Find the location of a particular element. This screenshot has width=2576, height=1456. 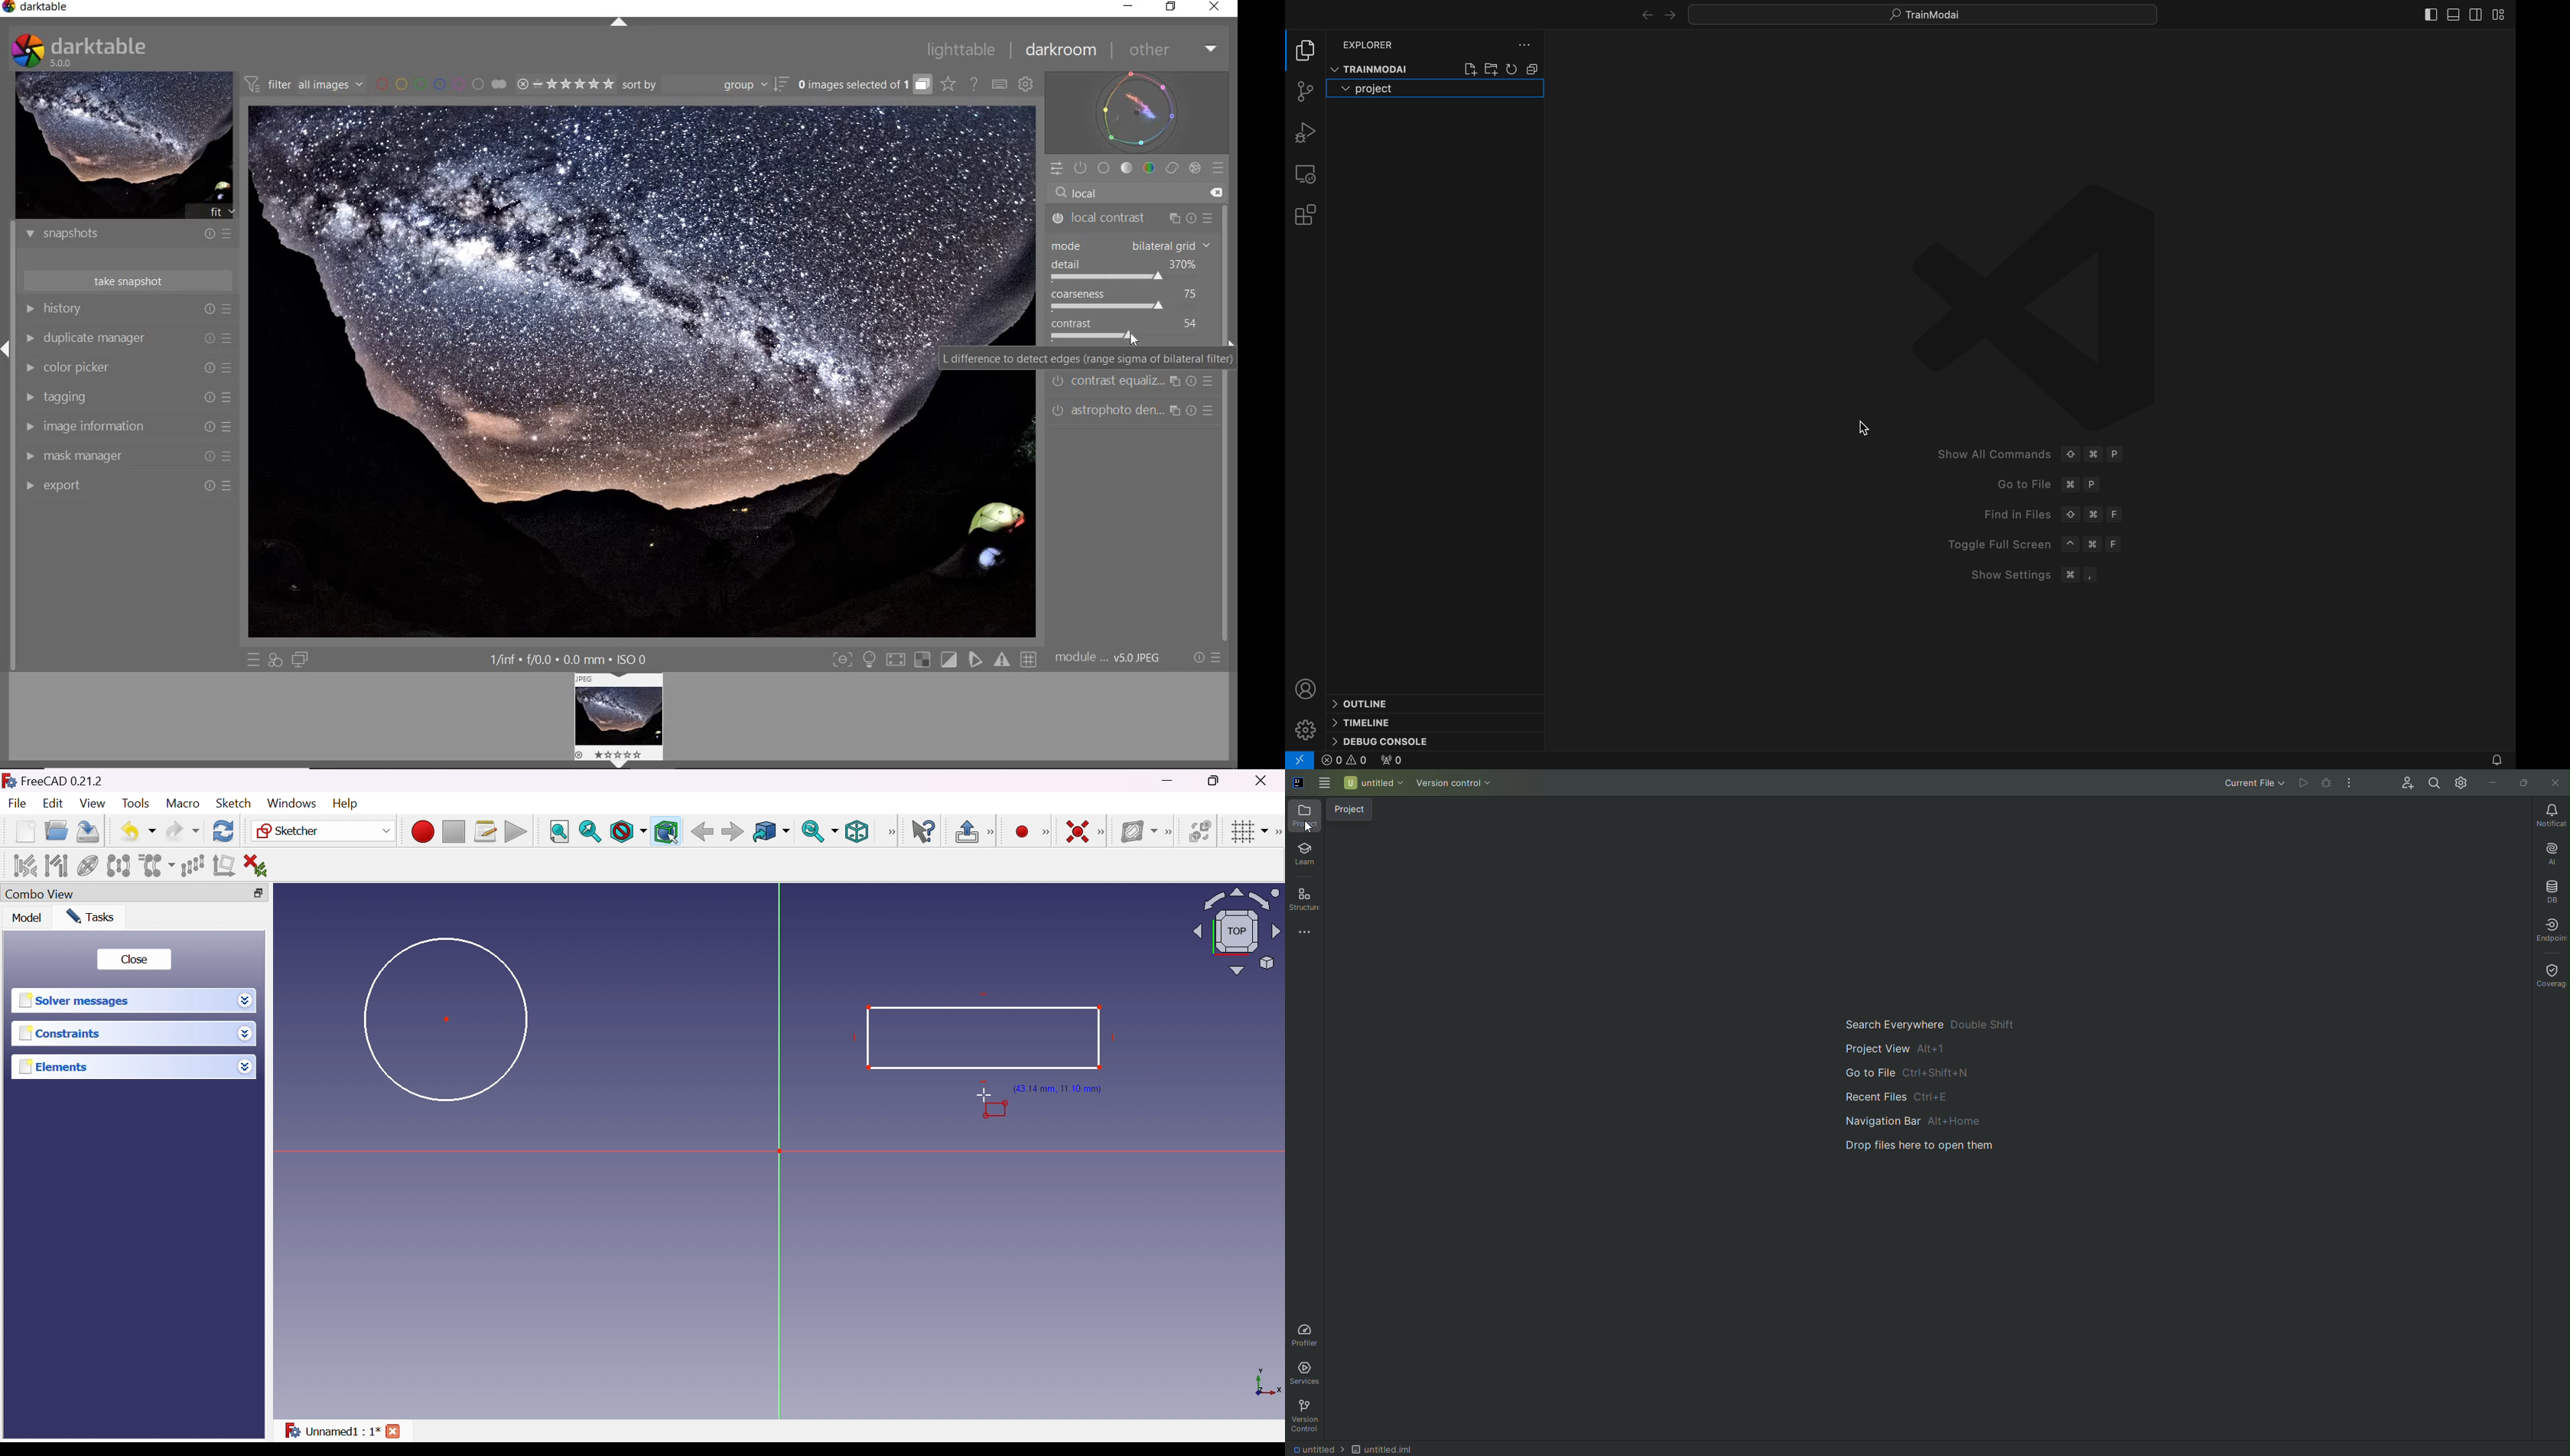

Go to linked object is located at coordinates (770, 832).